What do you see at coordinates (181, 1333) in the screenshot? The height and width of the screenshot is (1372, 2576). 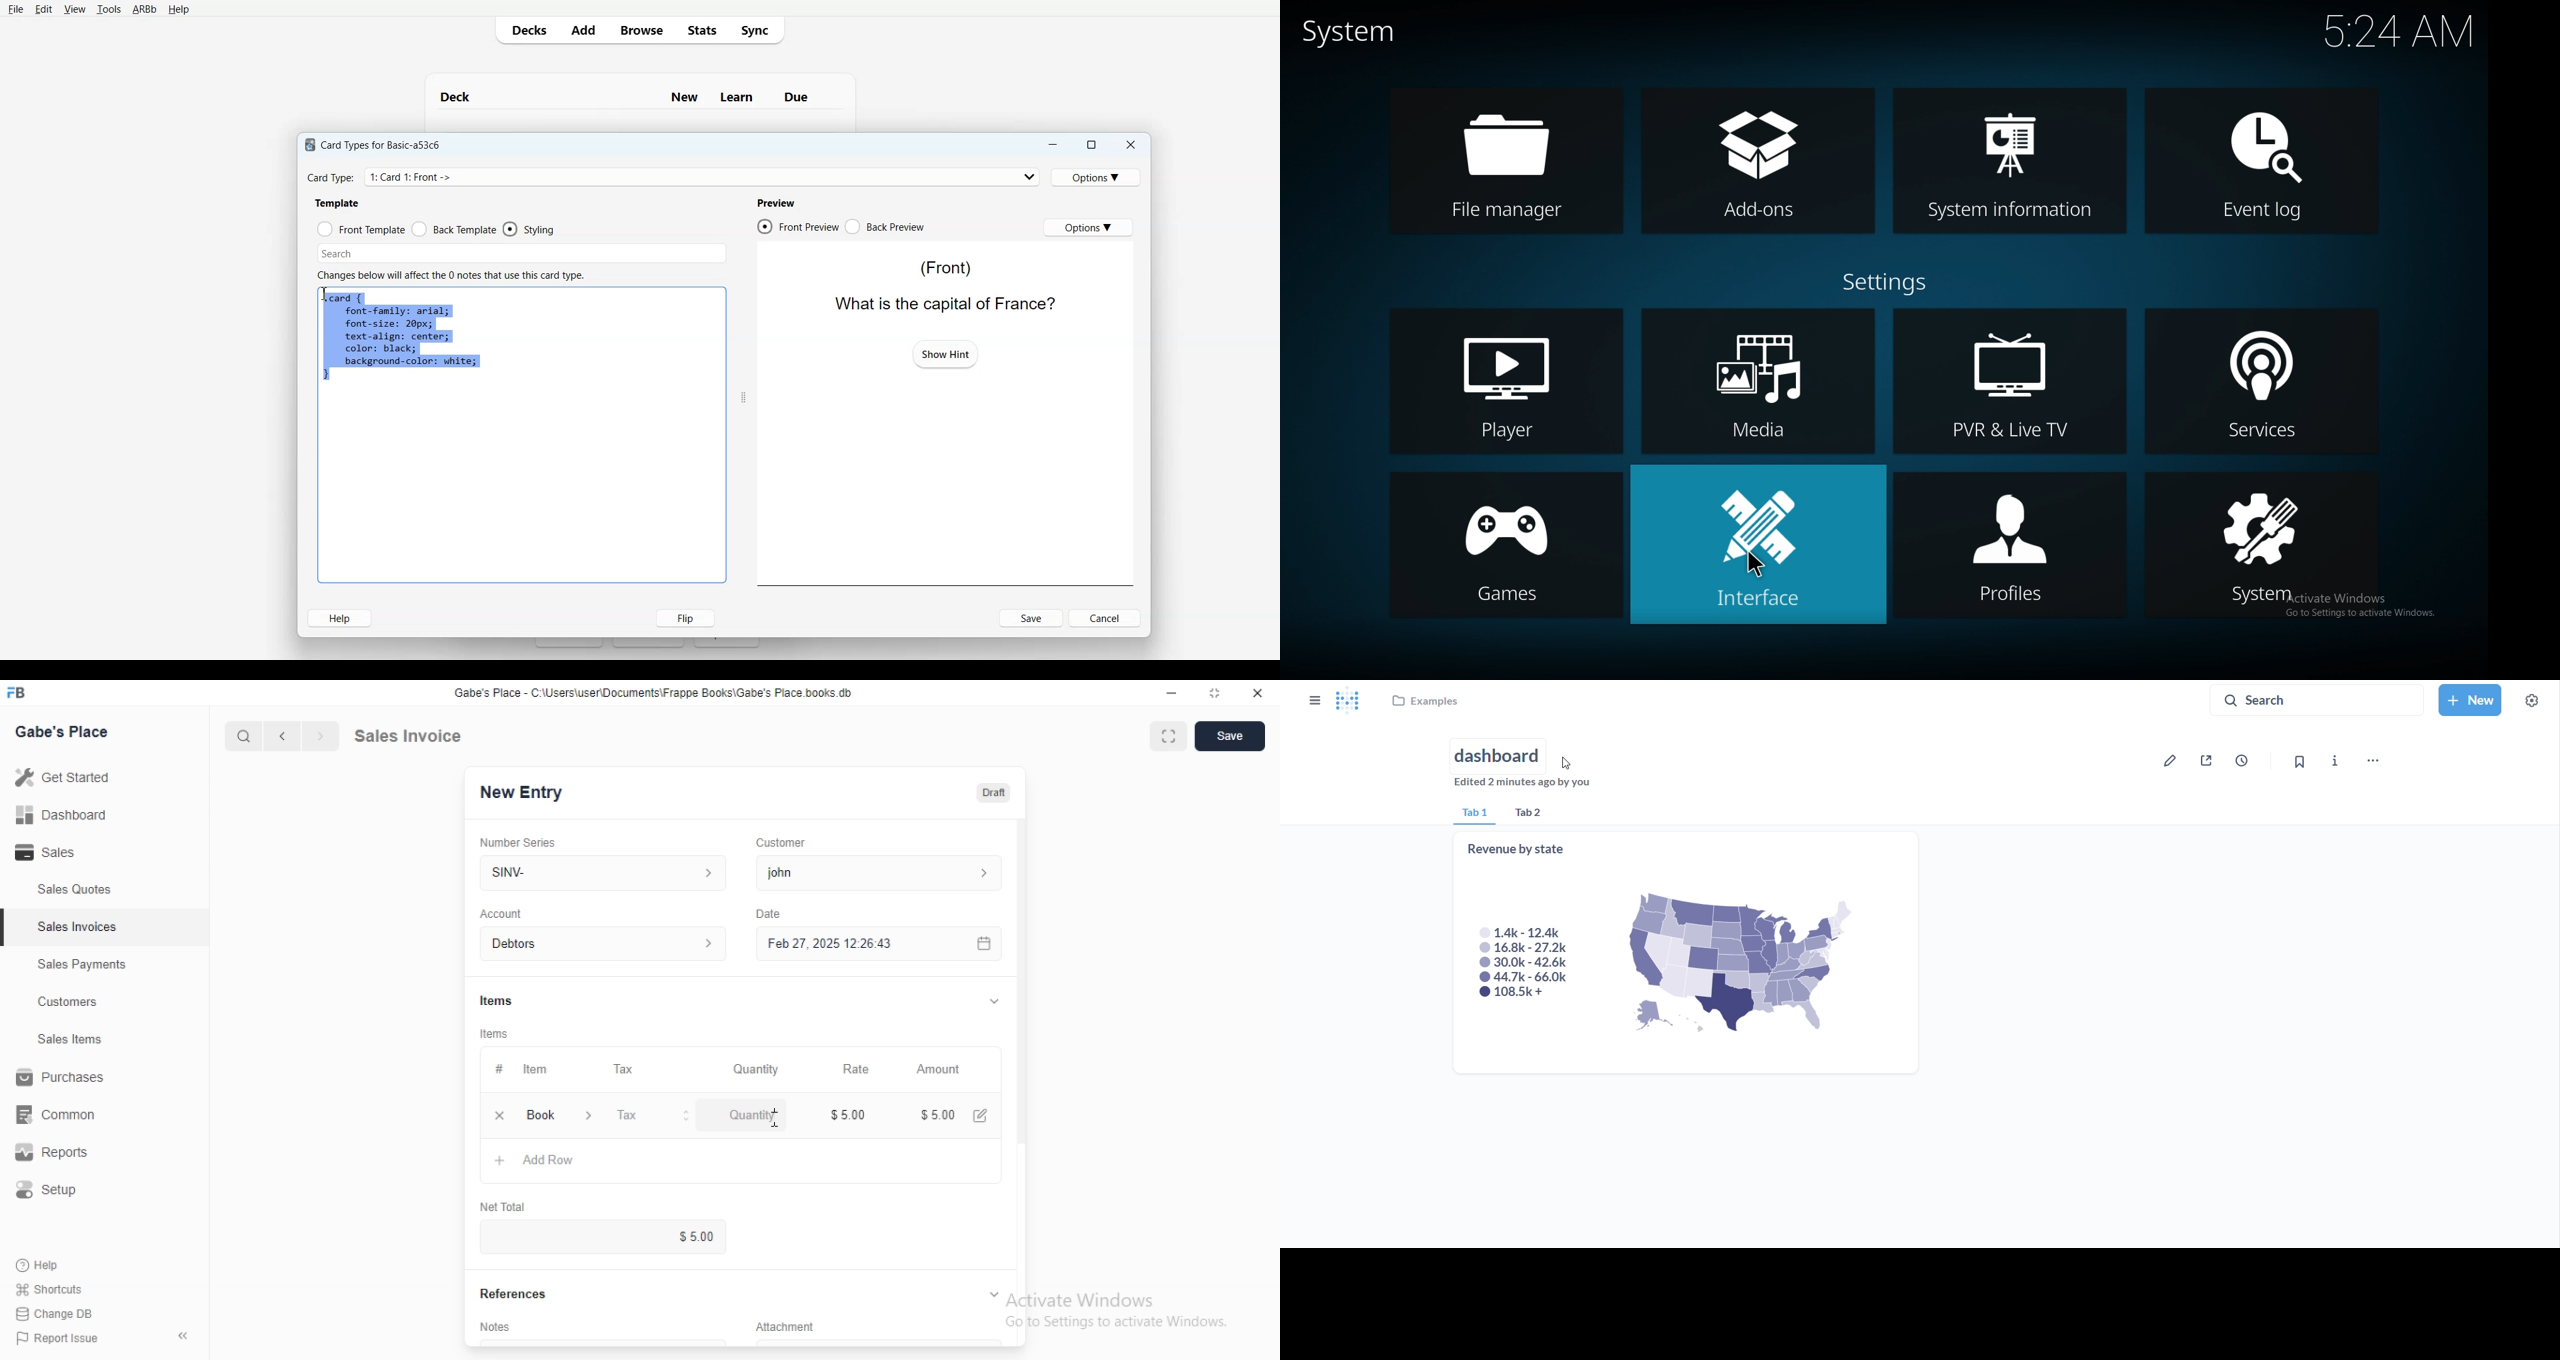 I see `Arrow` at bounding box center [181, 1333].